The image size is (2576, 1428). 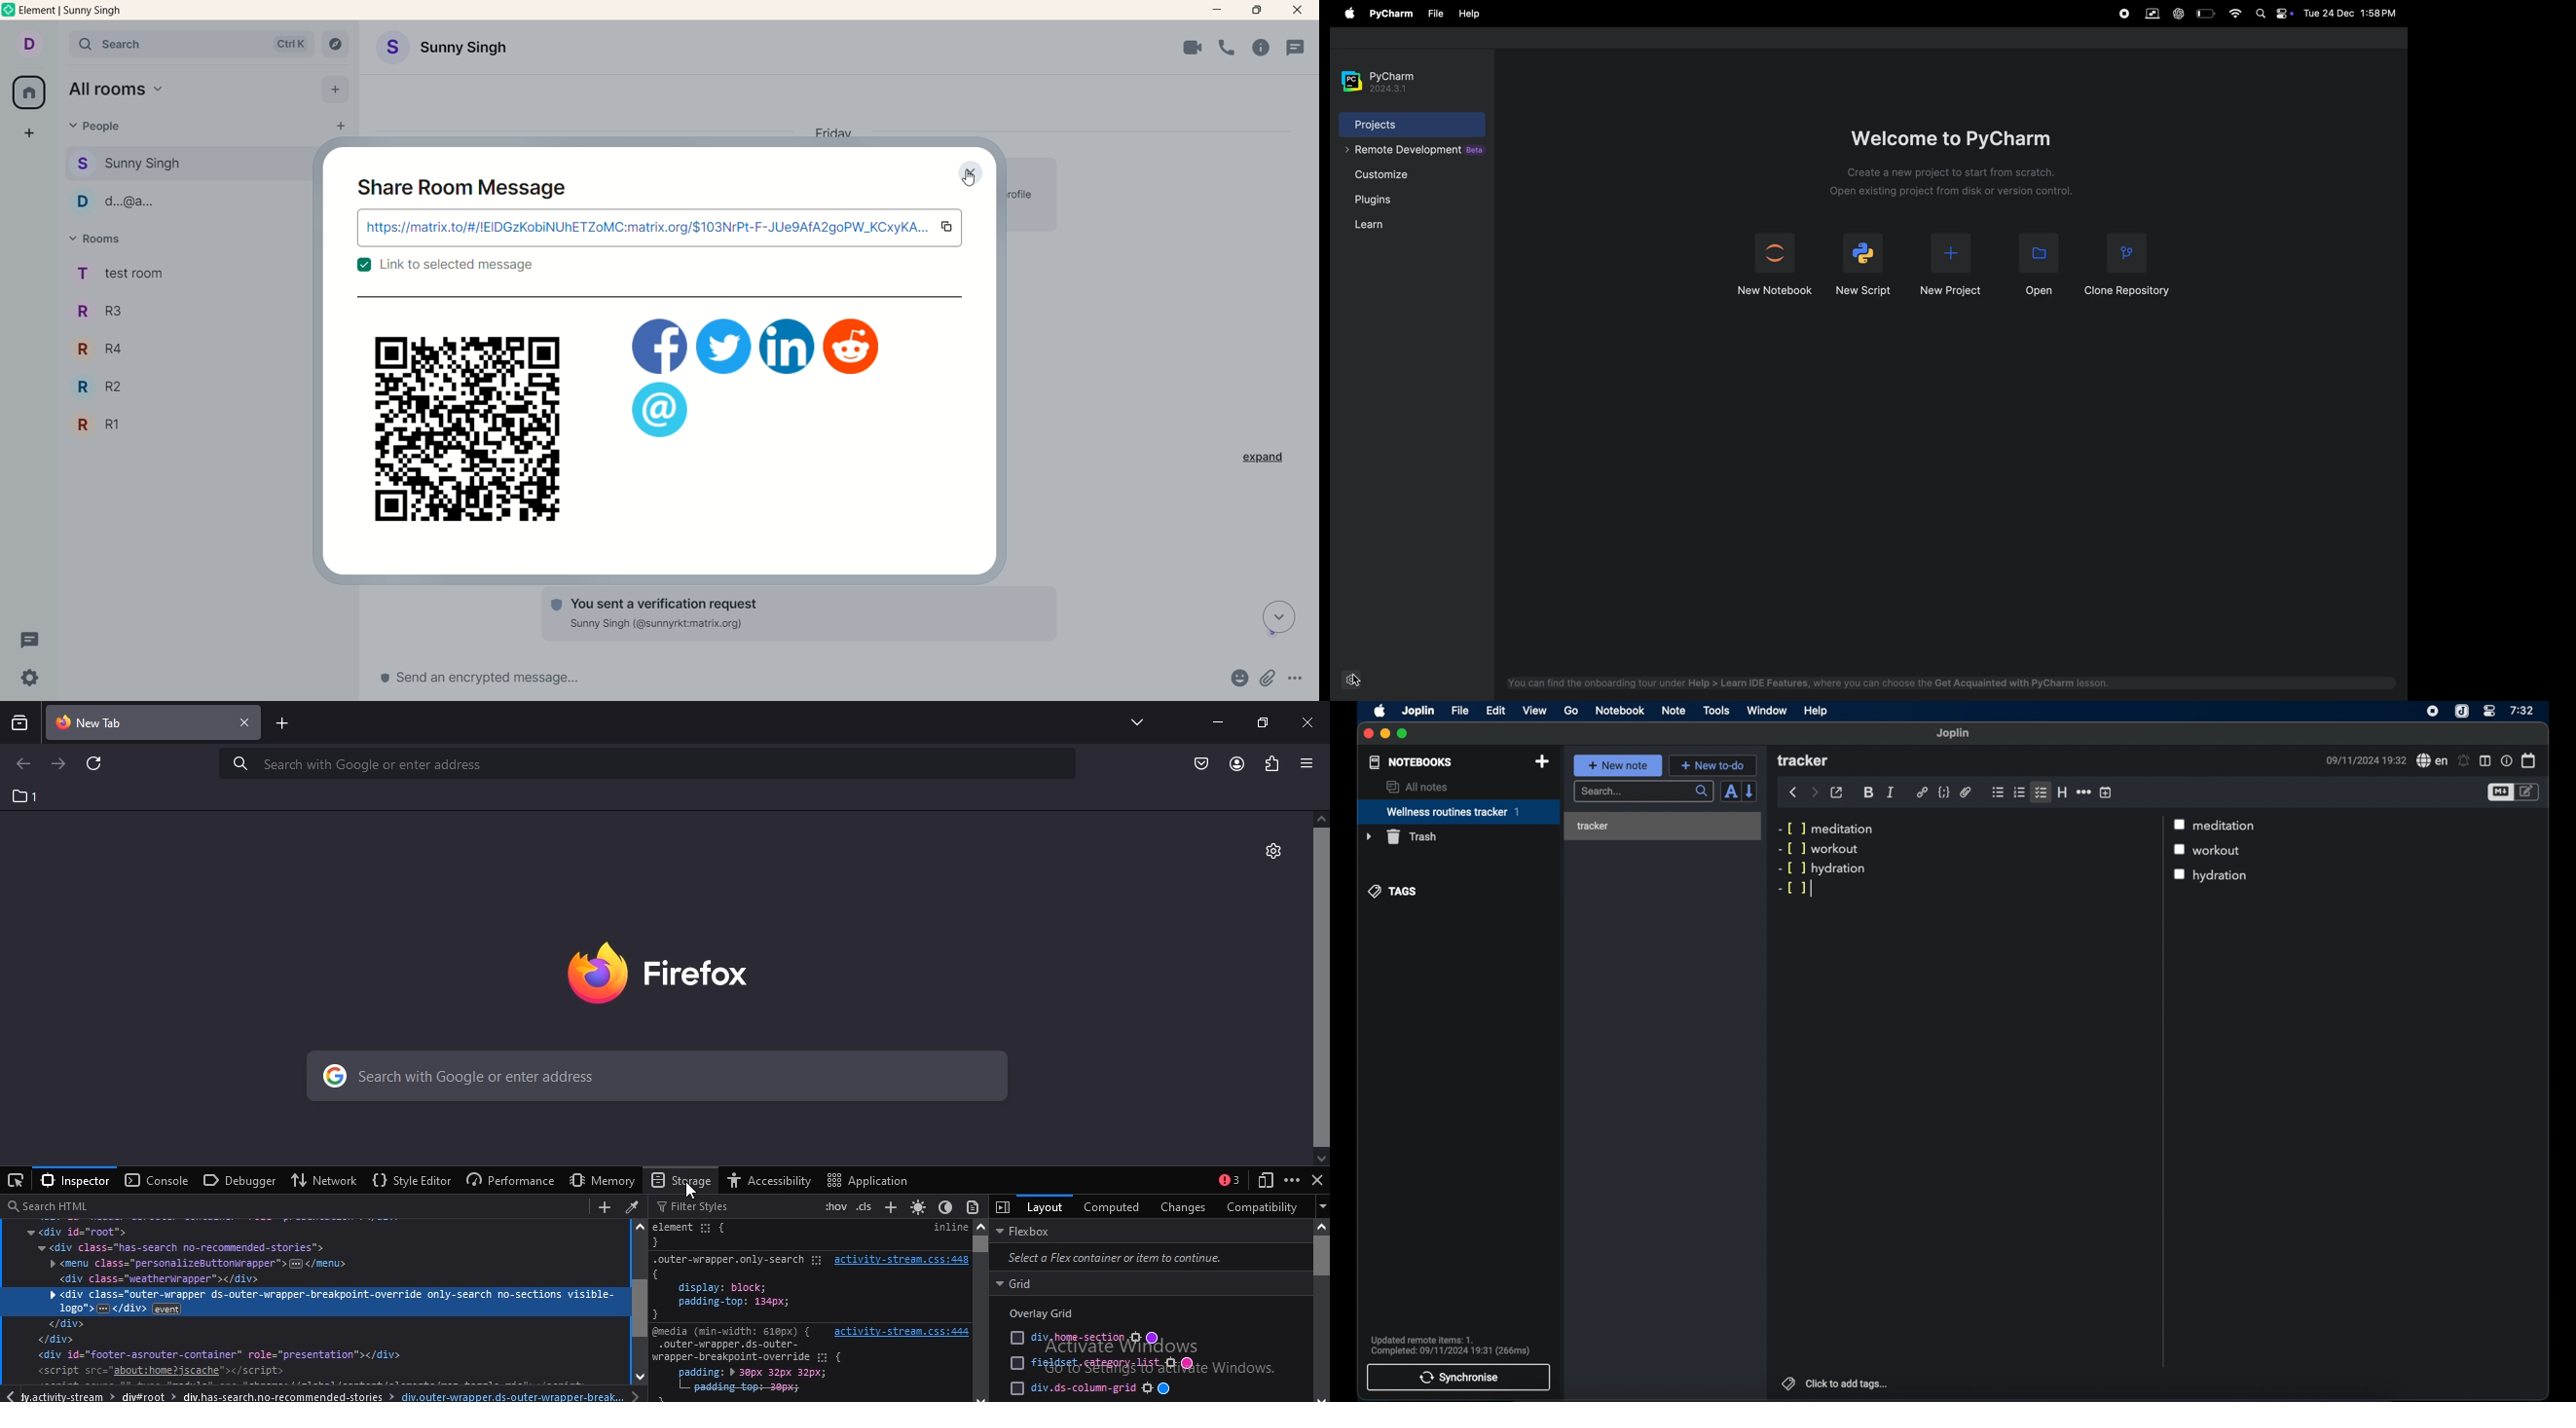 What do you see at coordinates (1534, 711) in the screenshot?
I see `view` at bounding box center [1534, 711].